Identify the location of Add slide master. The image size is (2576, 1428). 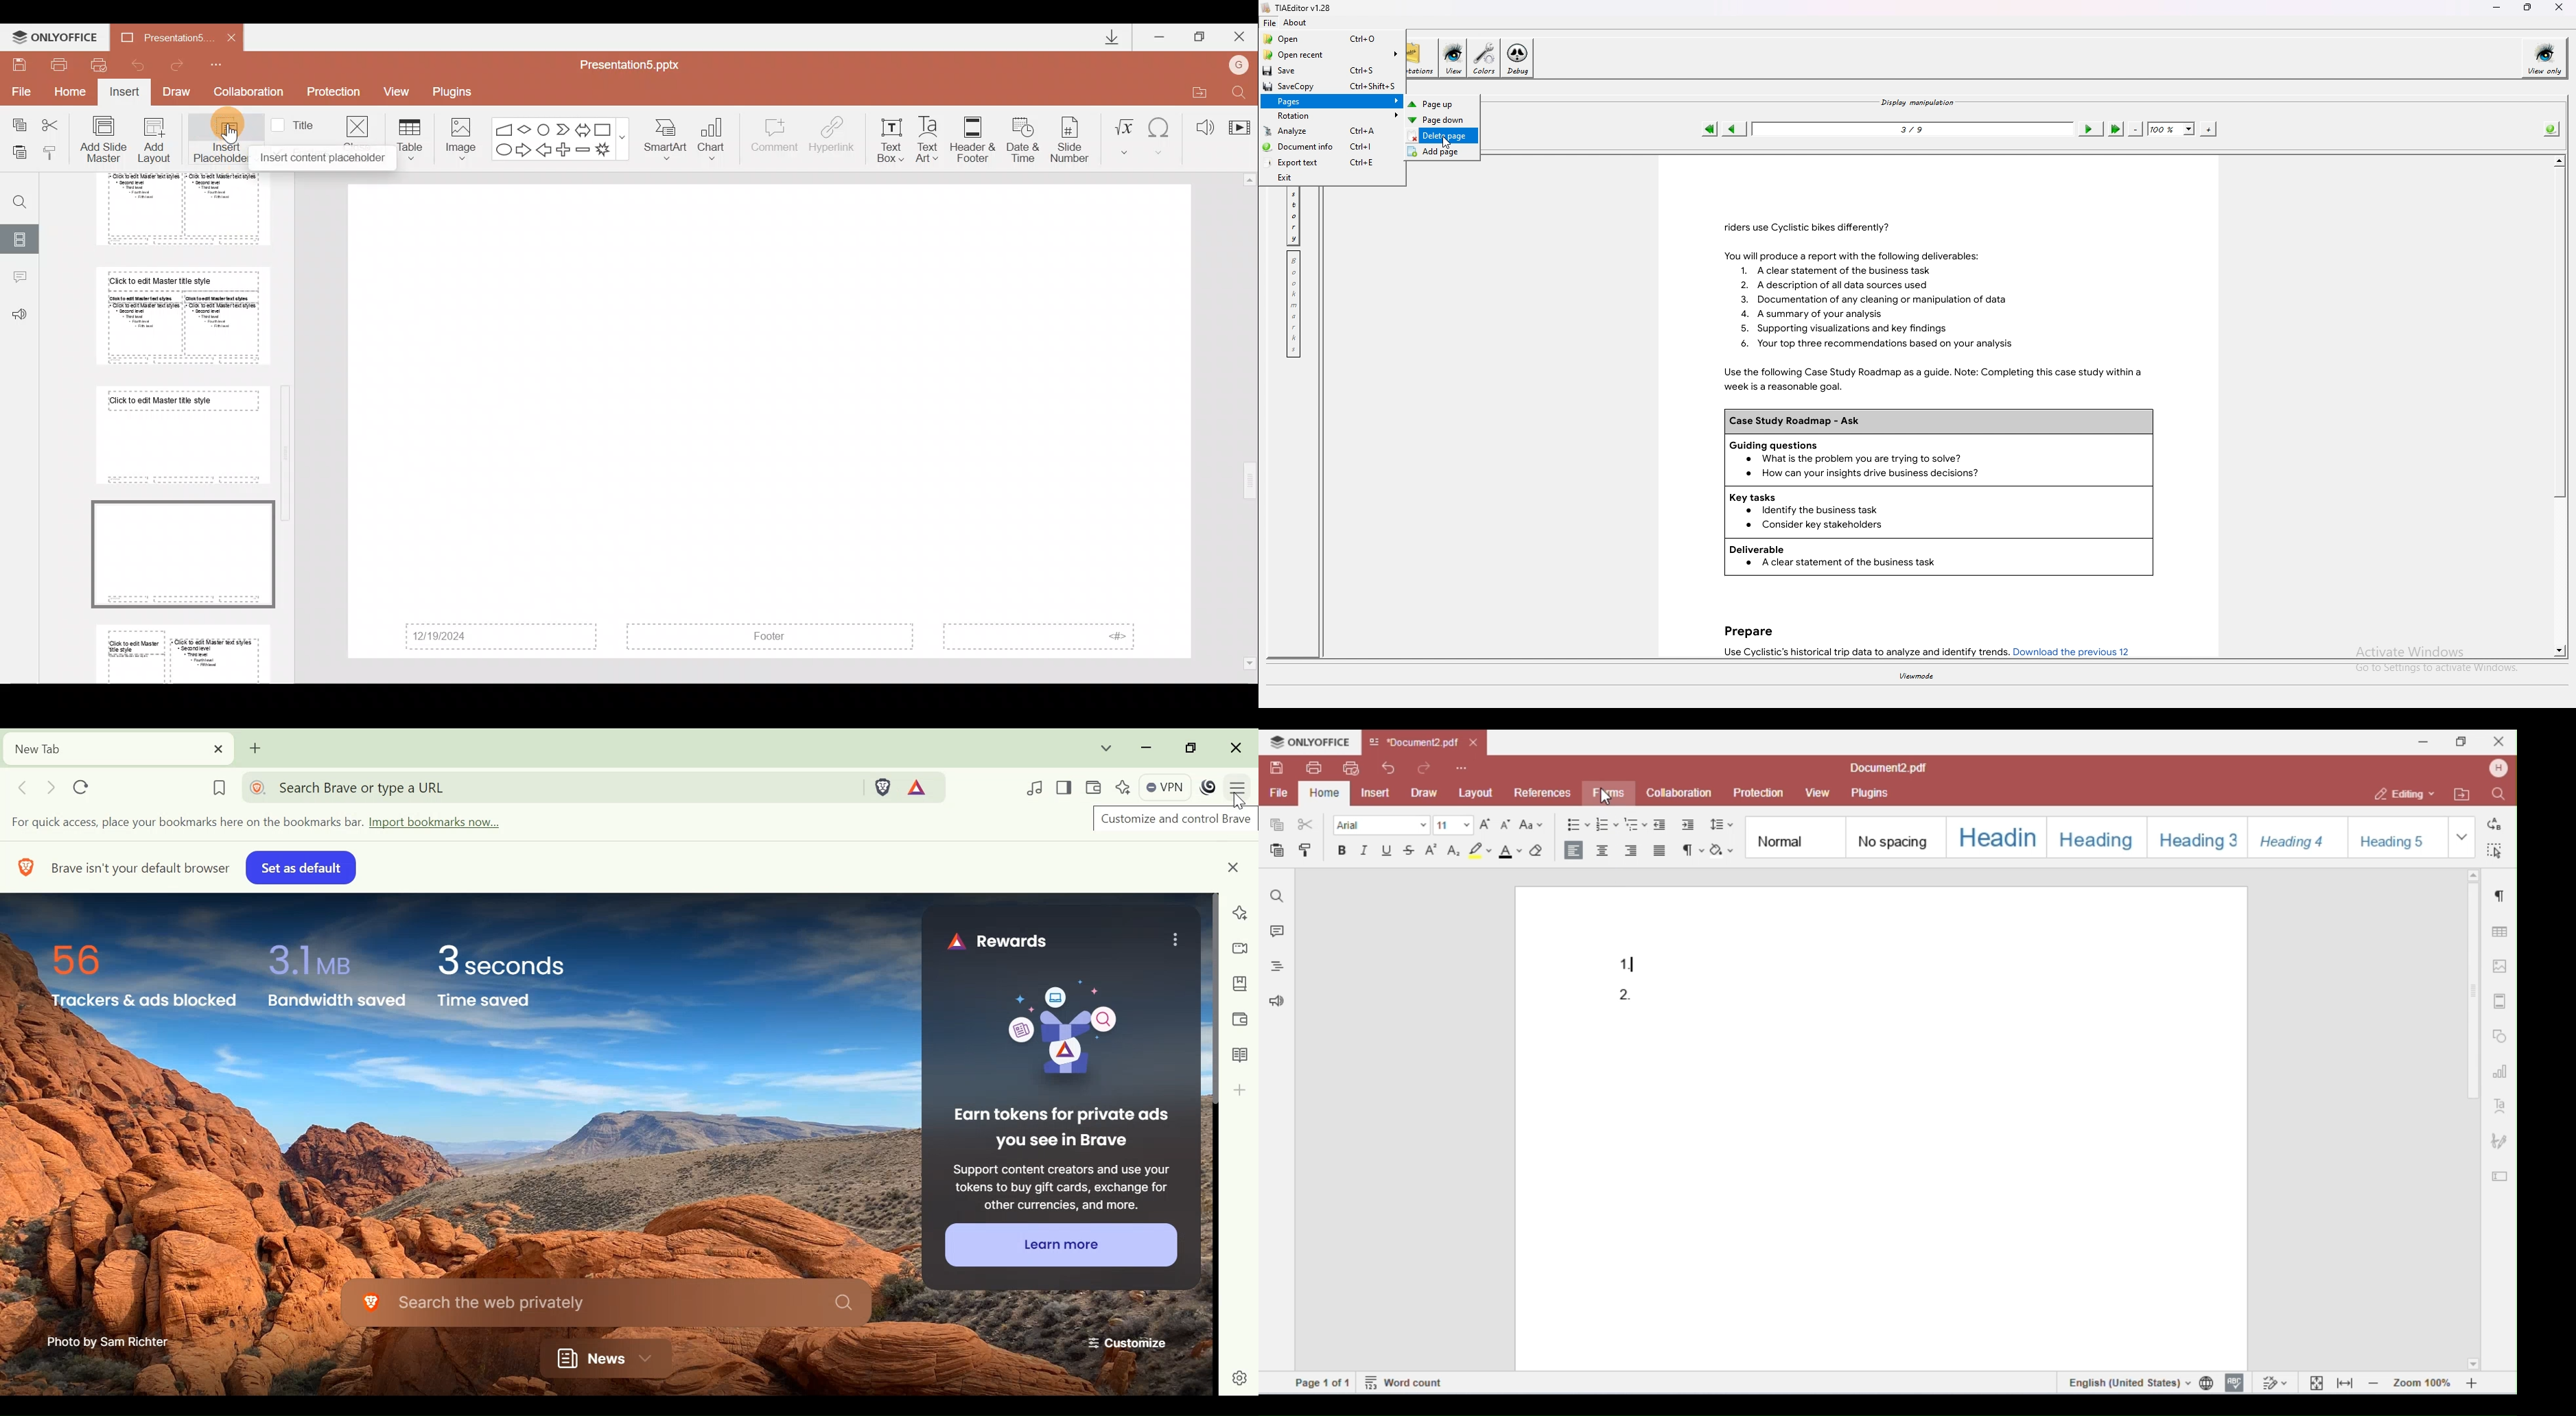
(106, 140).